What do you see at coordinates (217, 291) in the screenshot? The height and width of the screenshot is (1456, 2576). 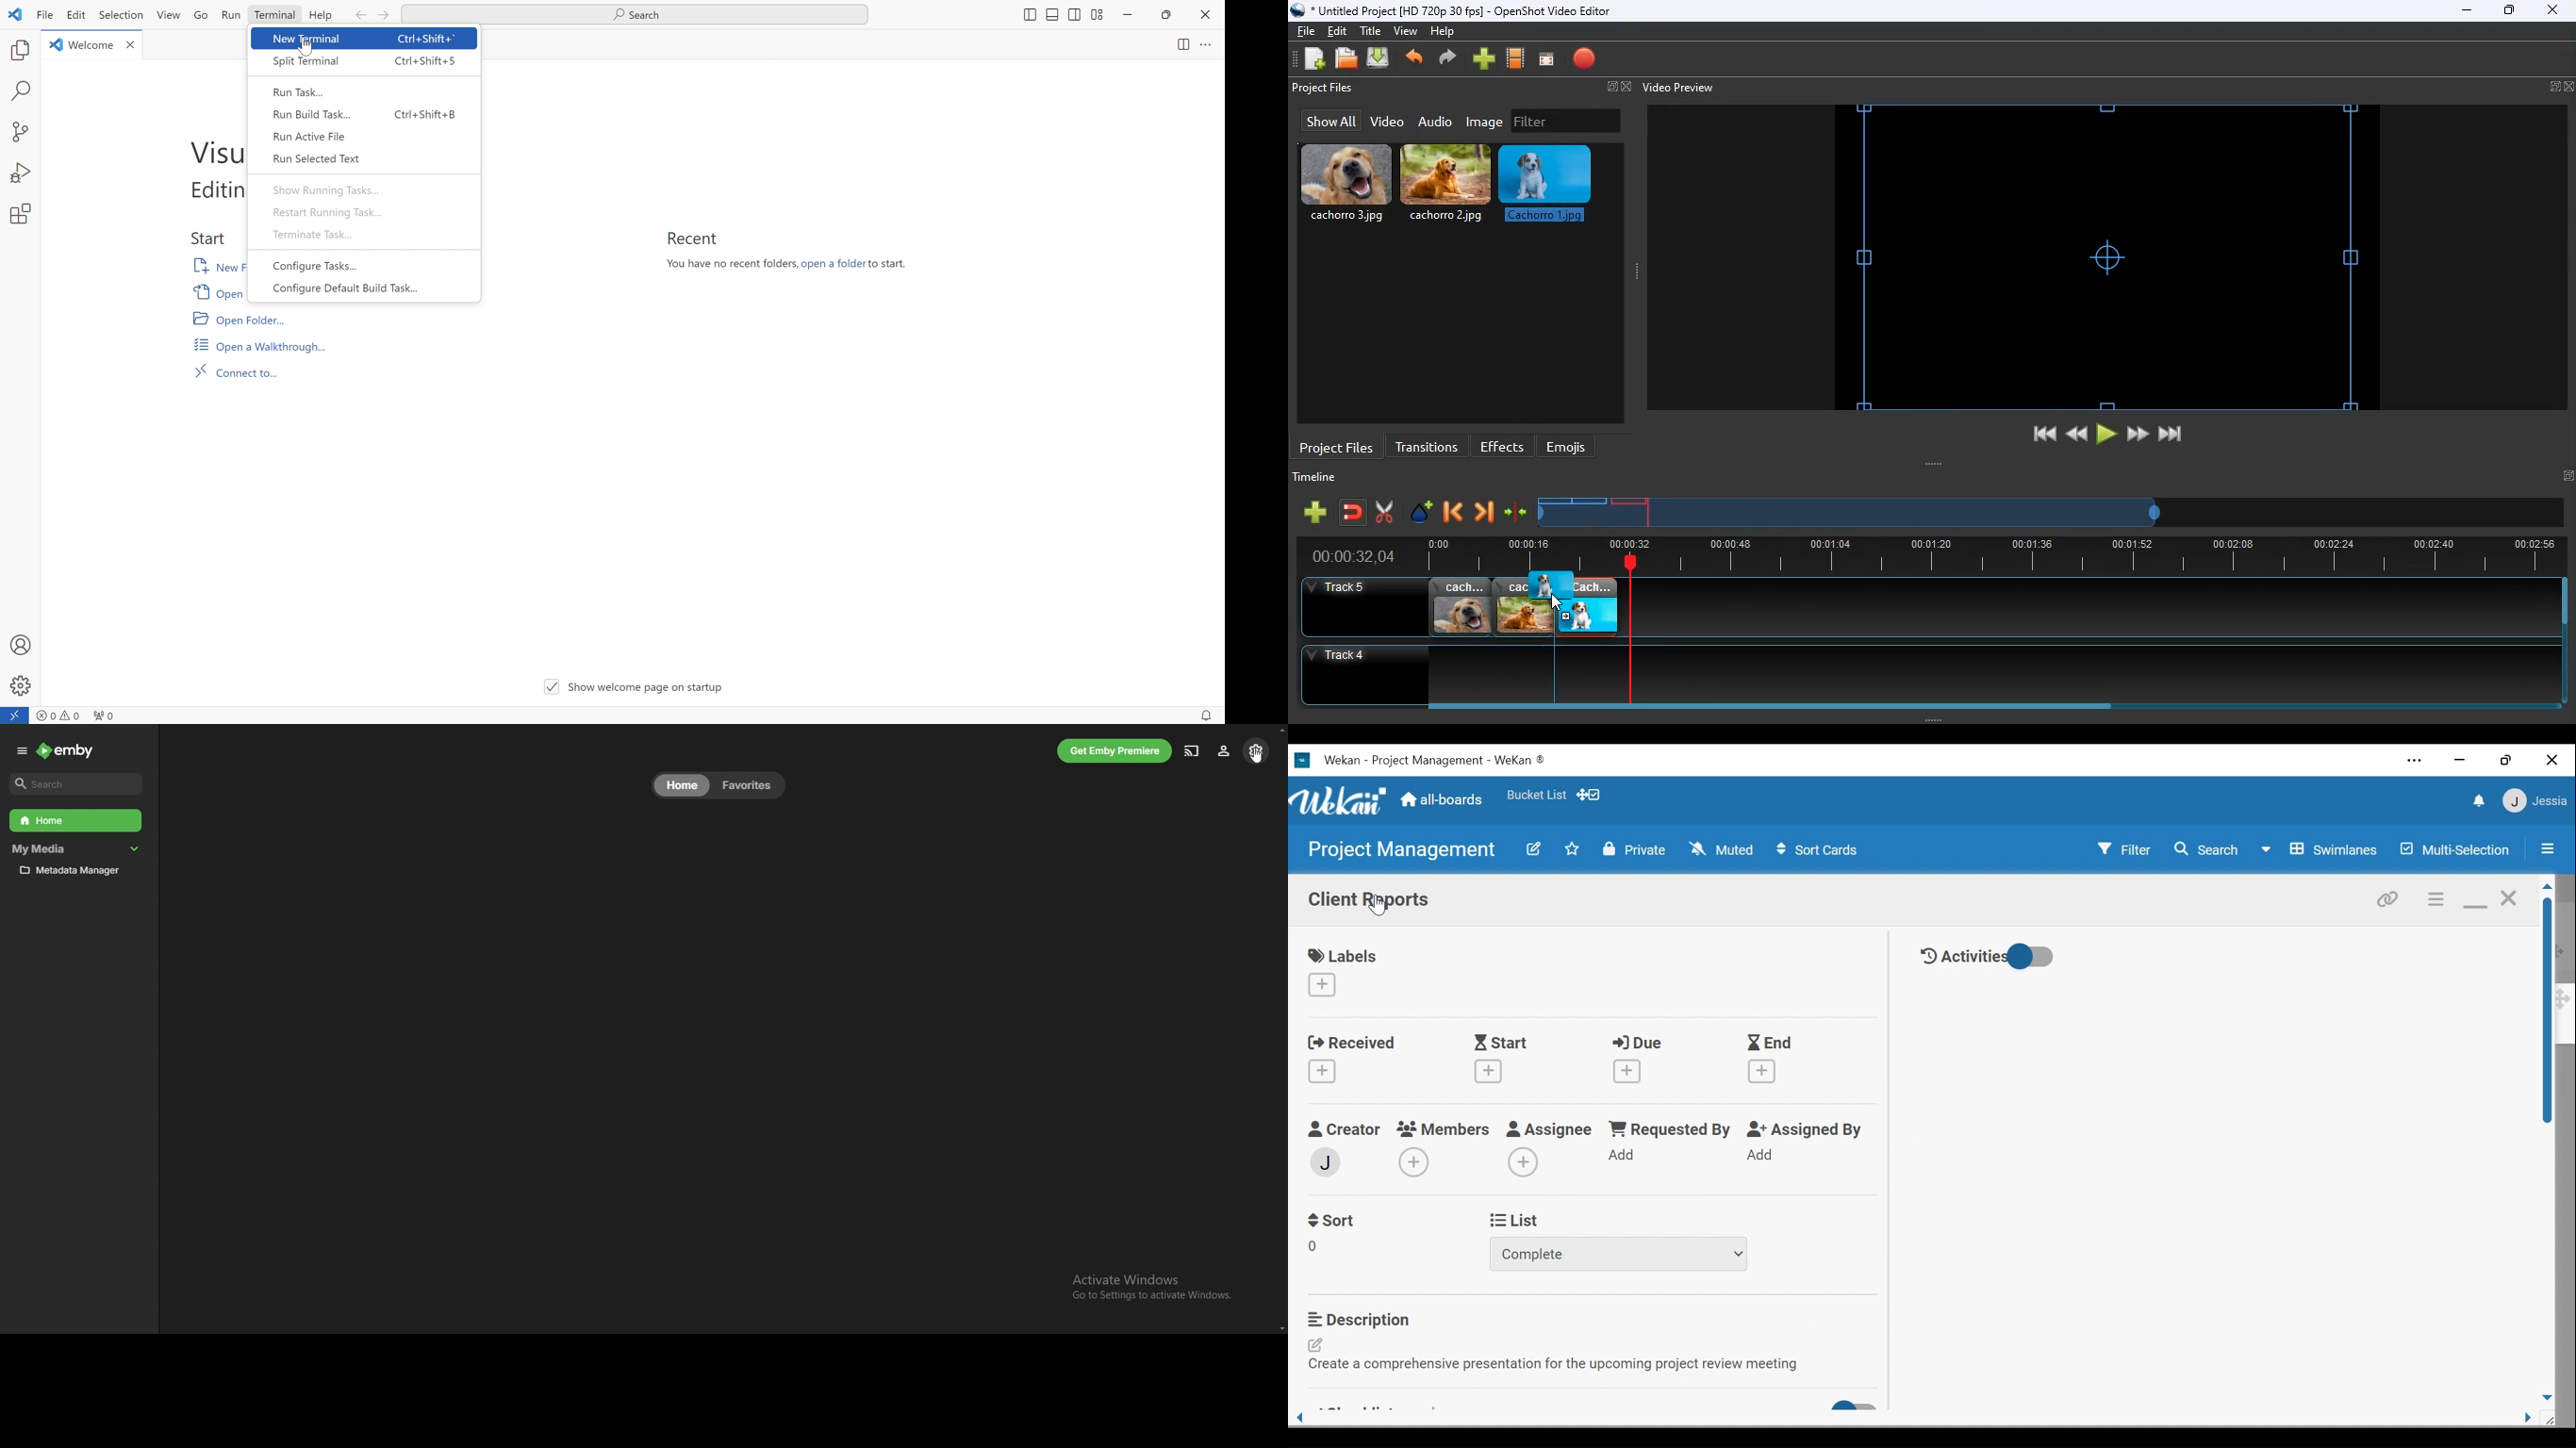 I see `Open File...` at bounding box center [217, 291].